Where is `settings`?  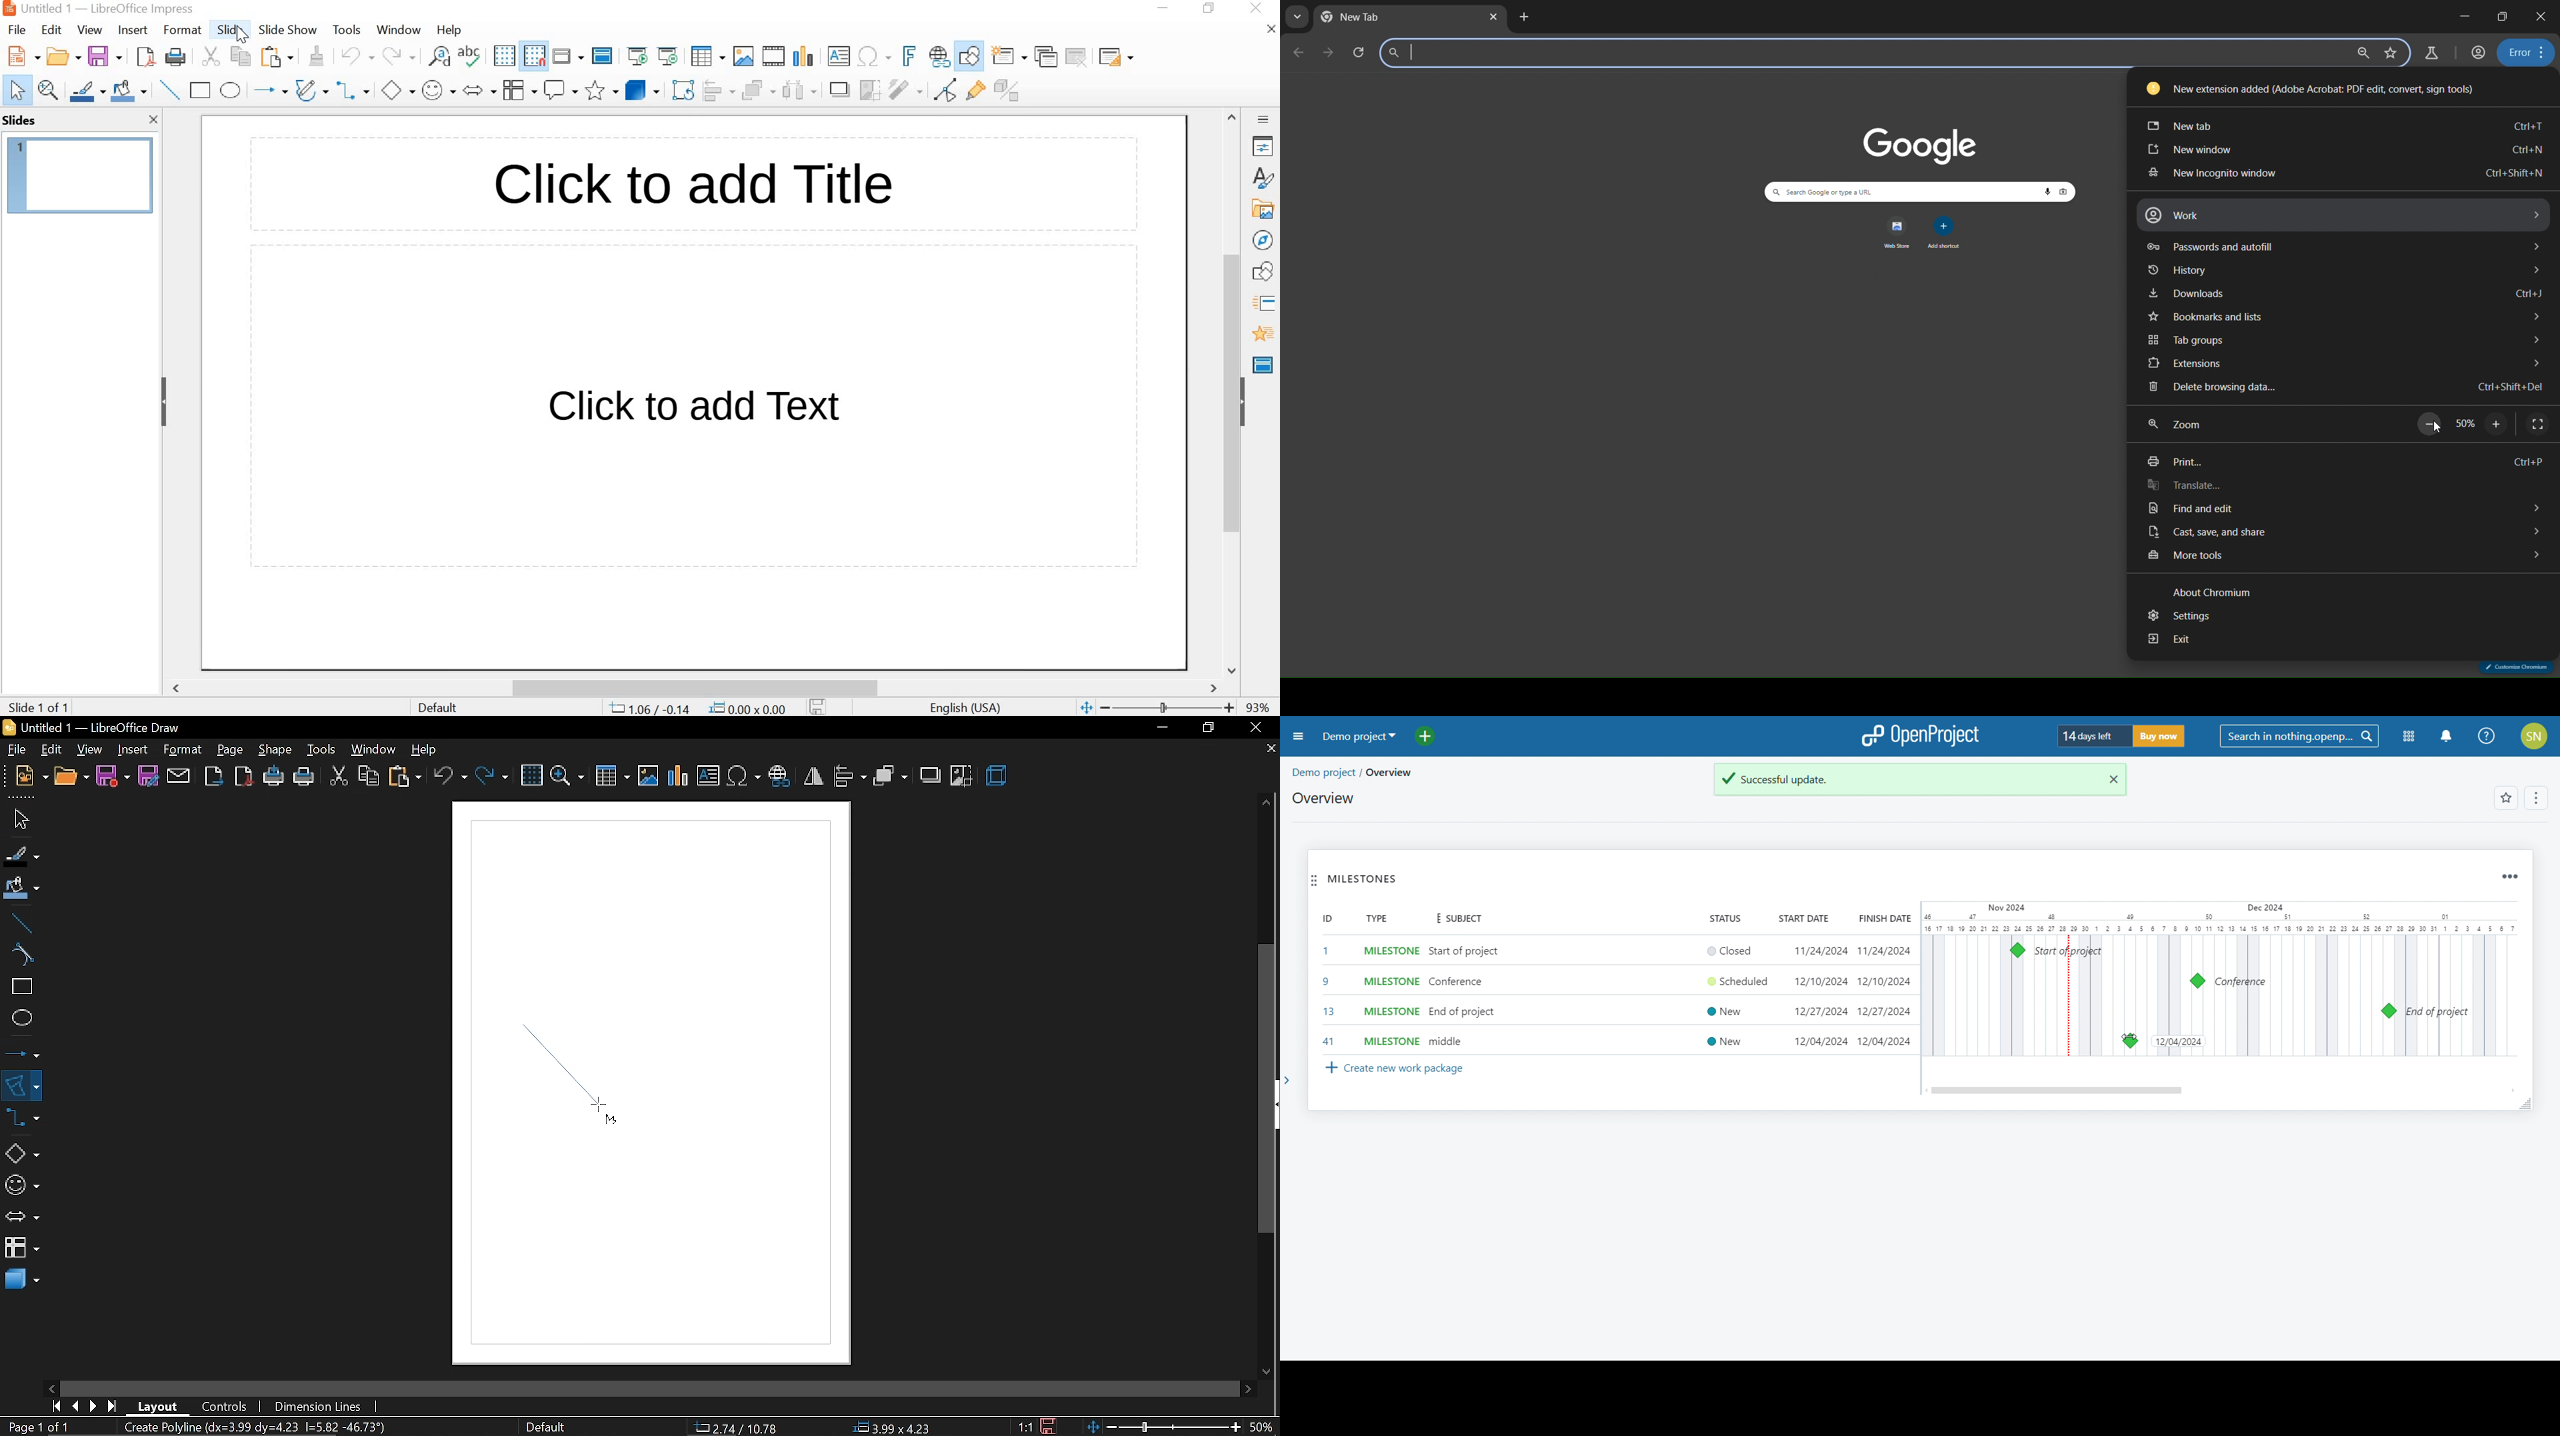 settings is located at coordinates (2187, 616).